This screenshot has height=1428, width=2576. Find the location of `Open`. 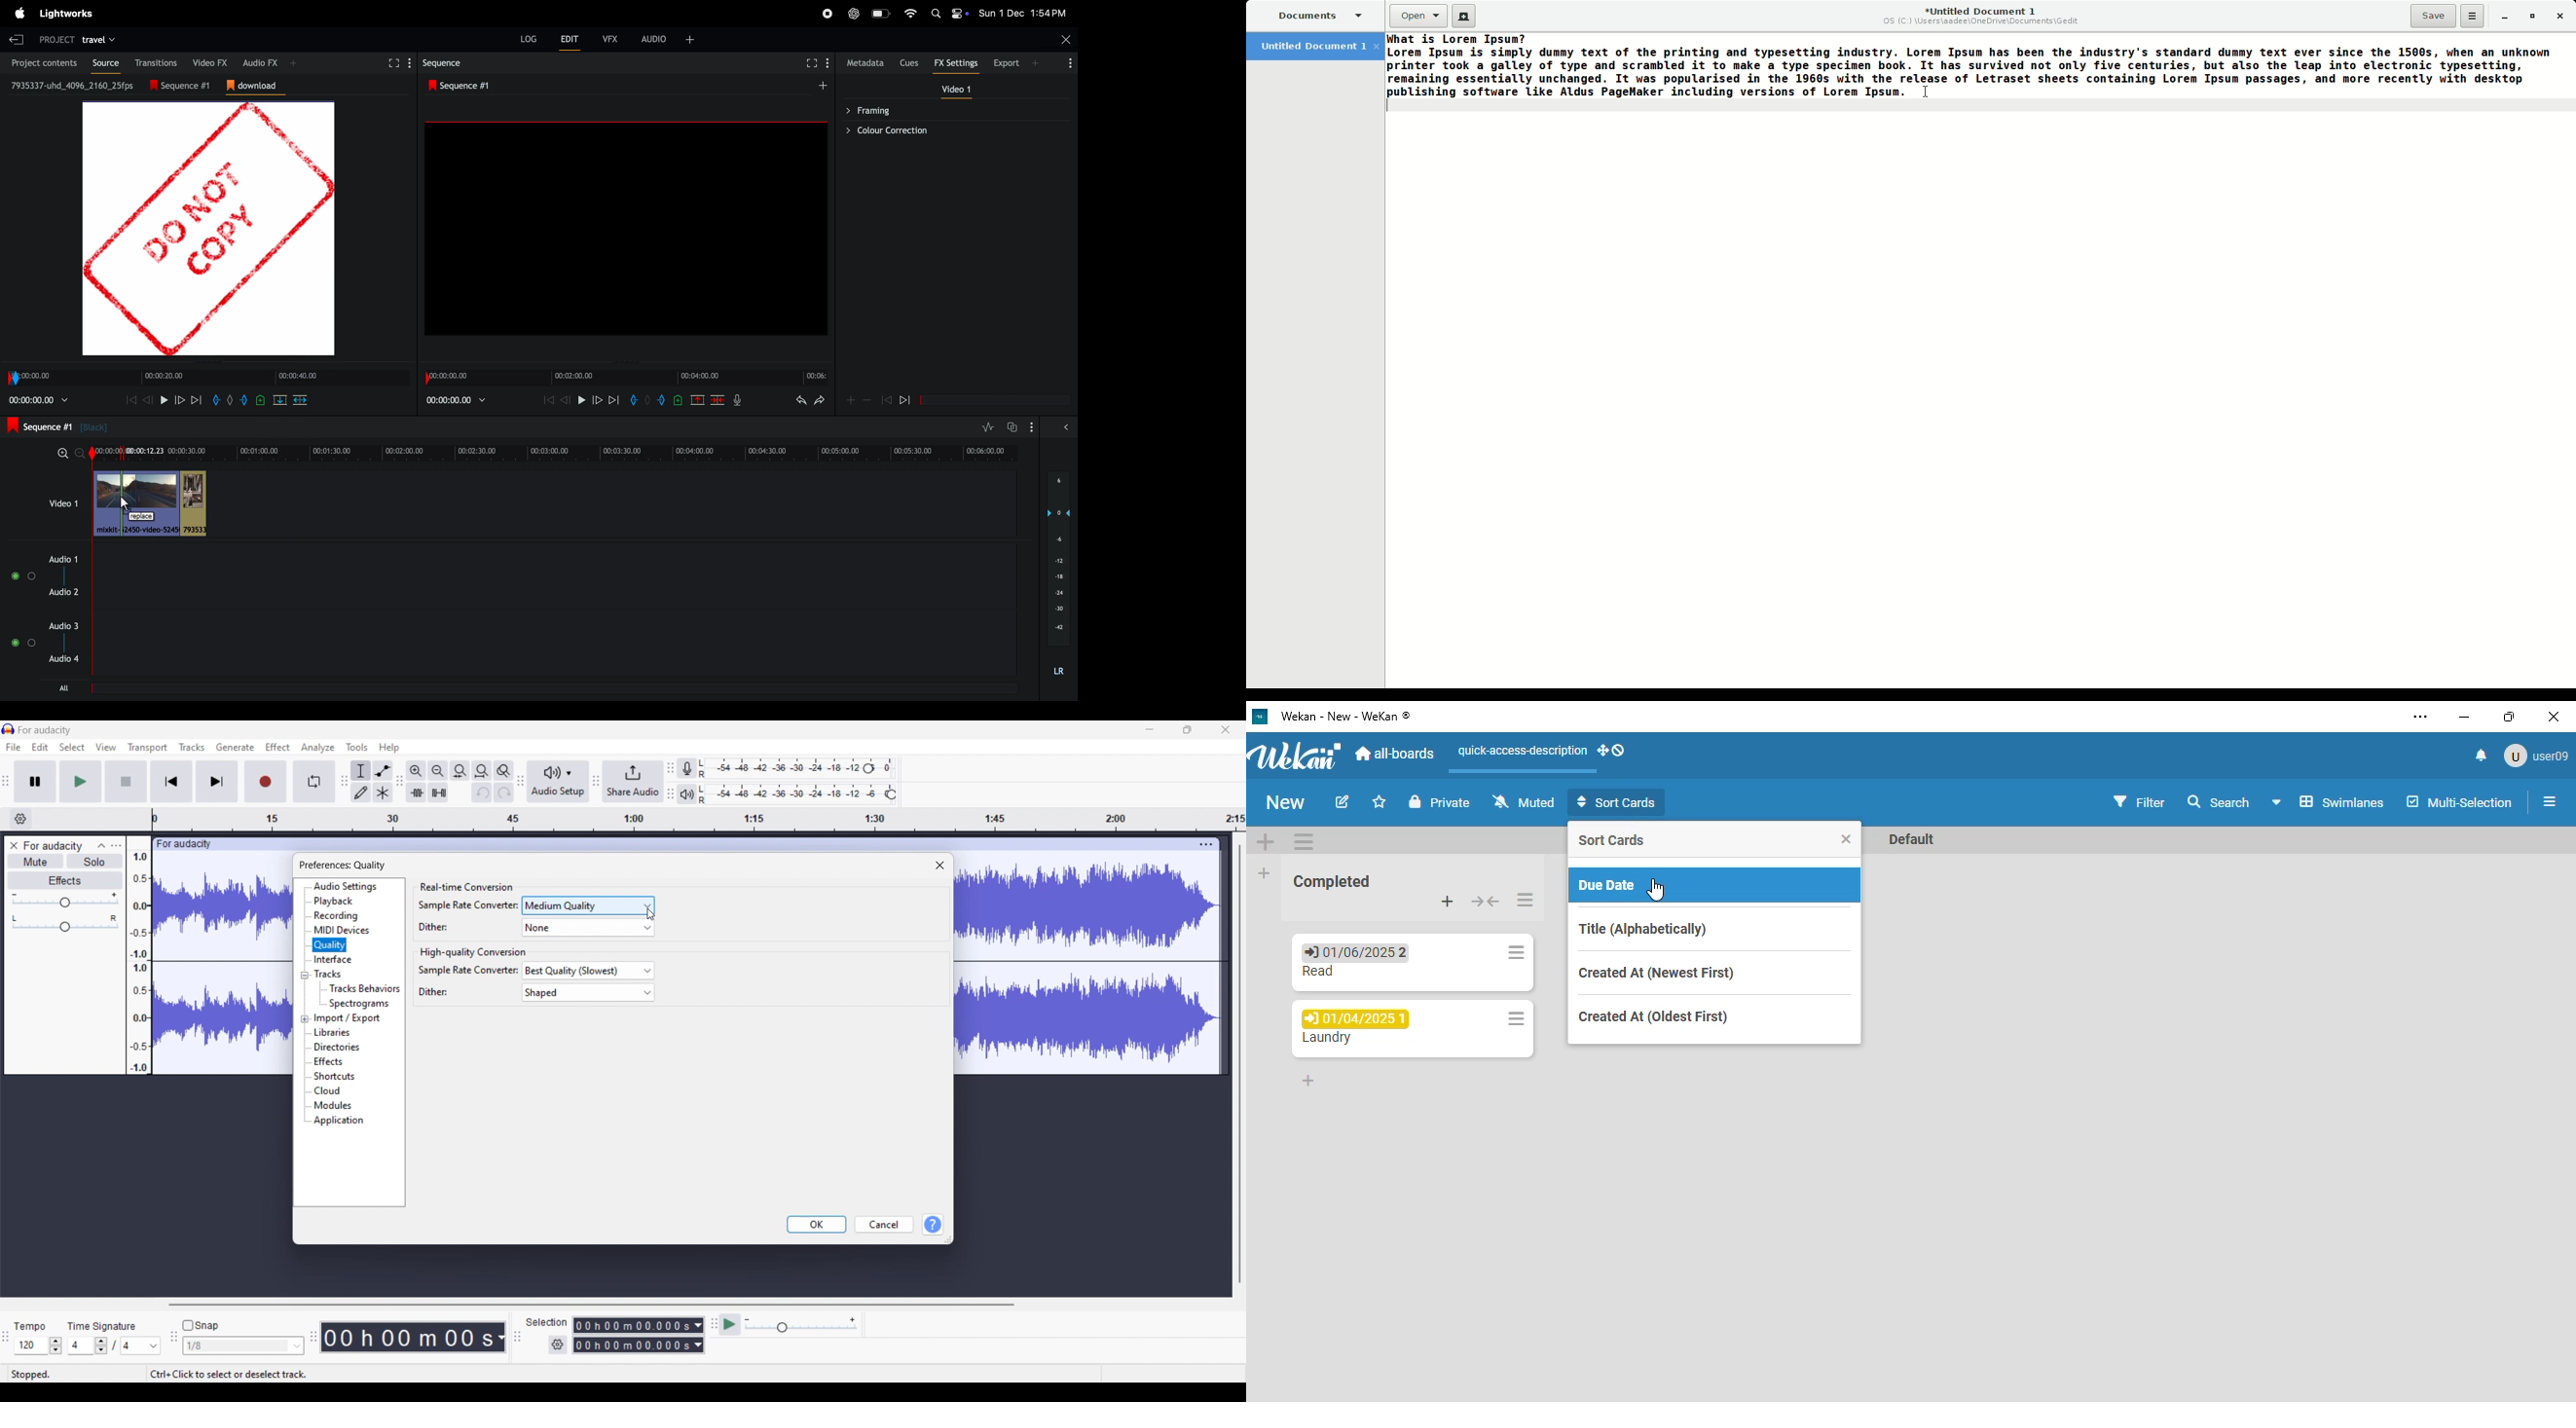

Open is located at coordinates (1419, 16).